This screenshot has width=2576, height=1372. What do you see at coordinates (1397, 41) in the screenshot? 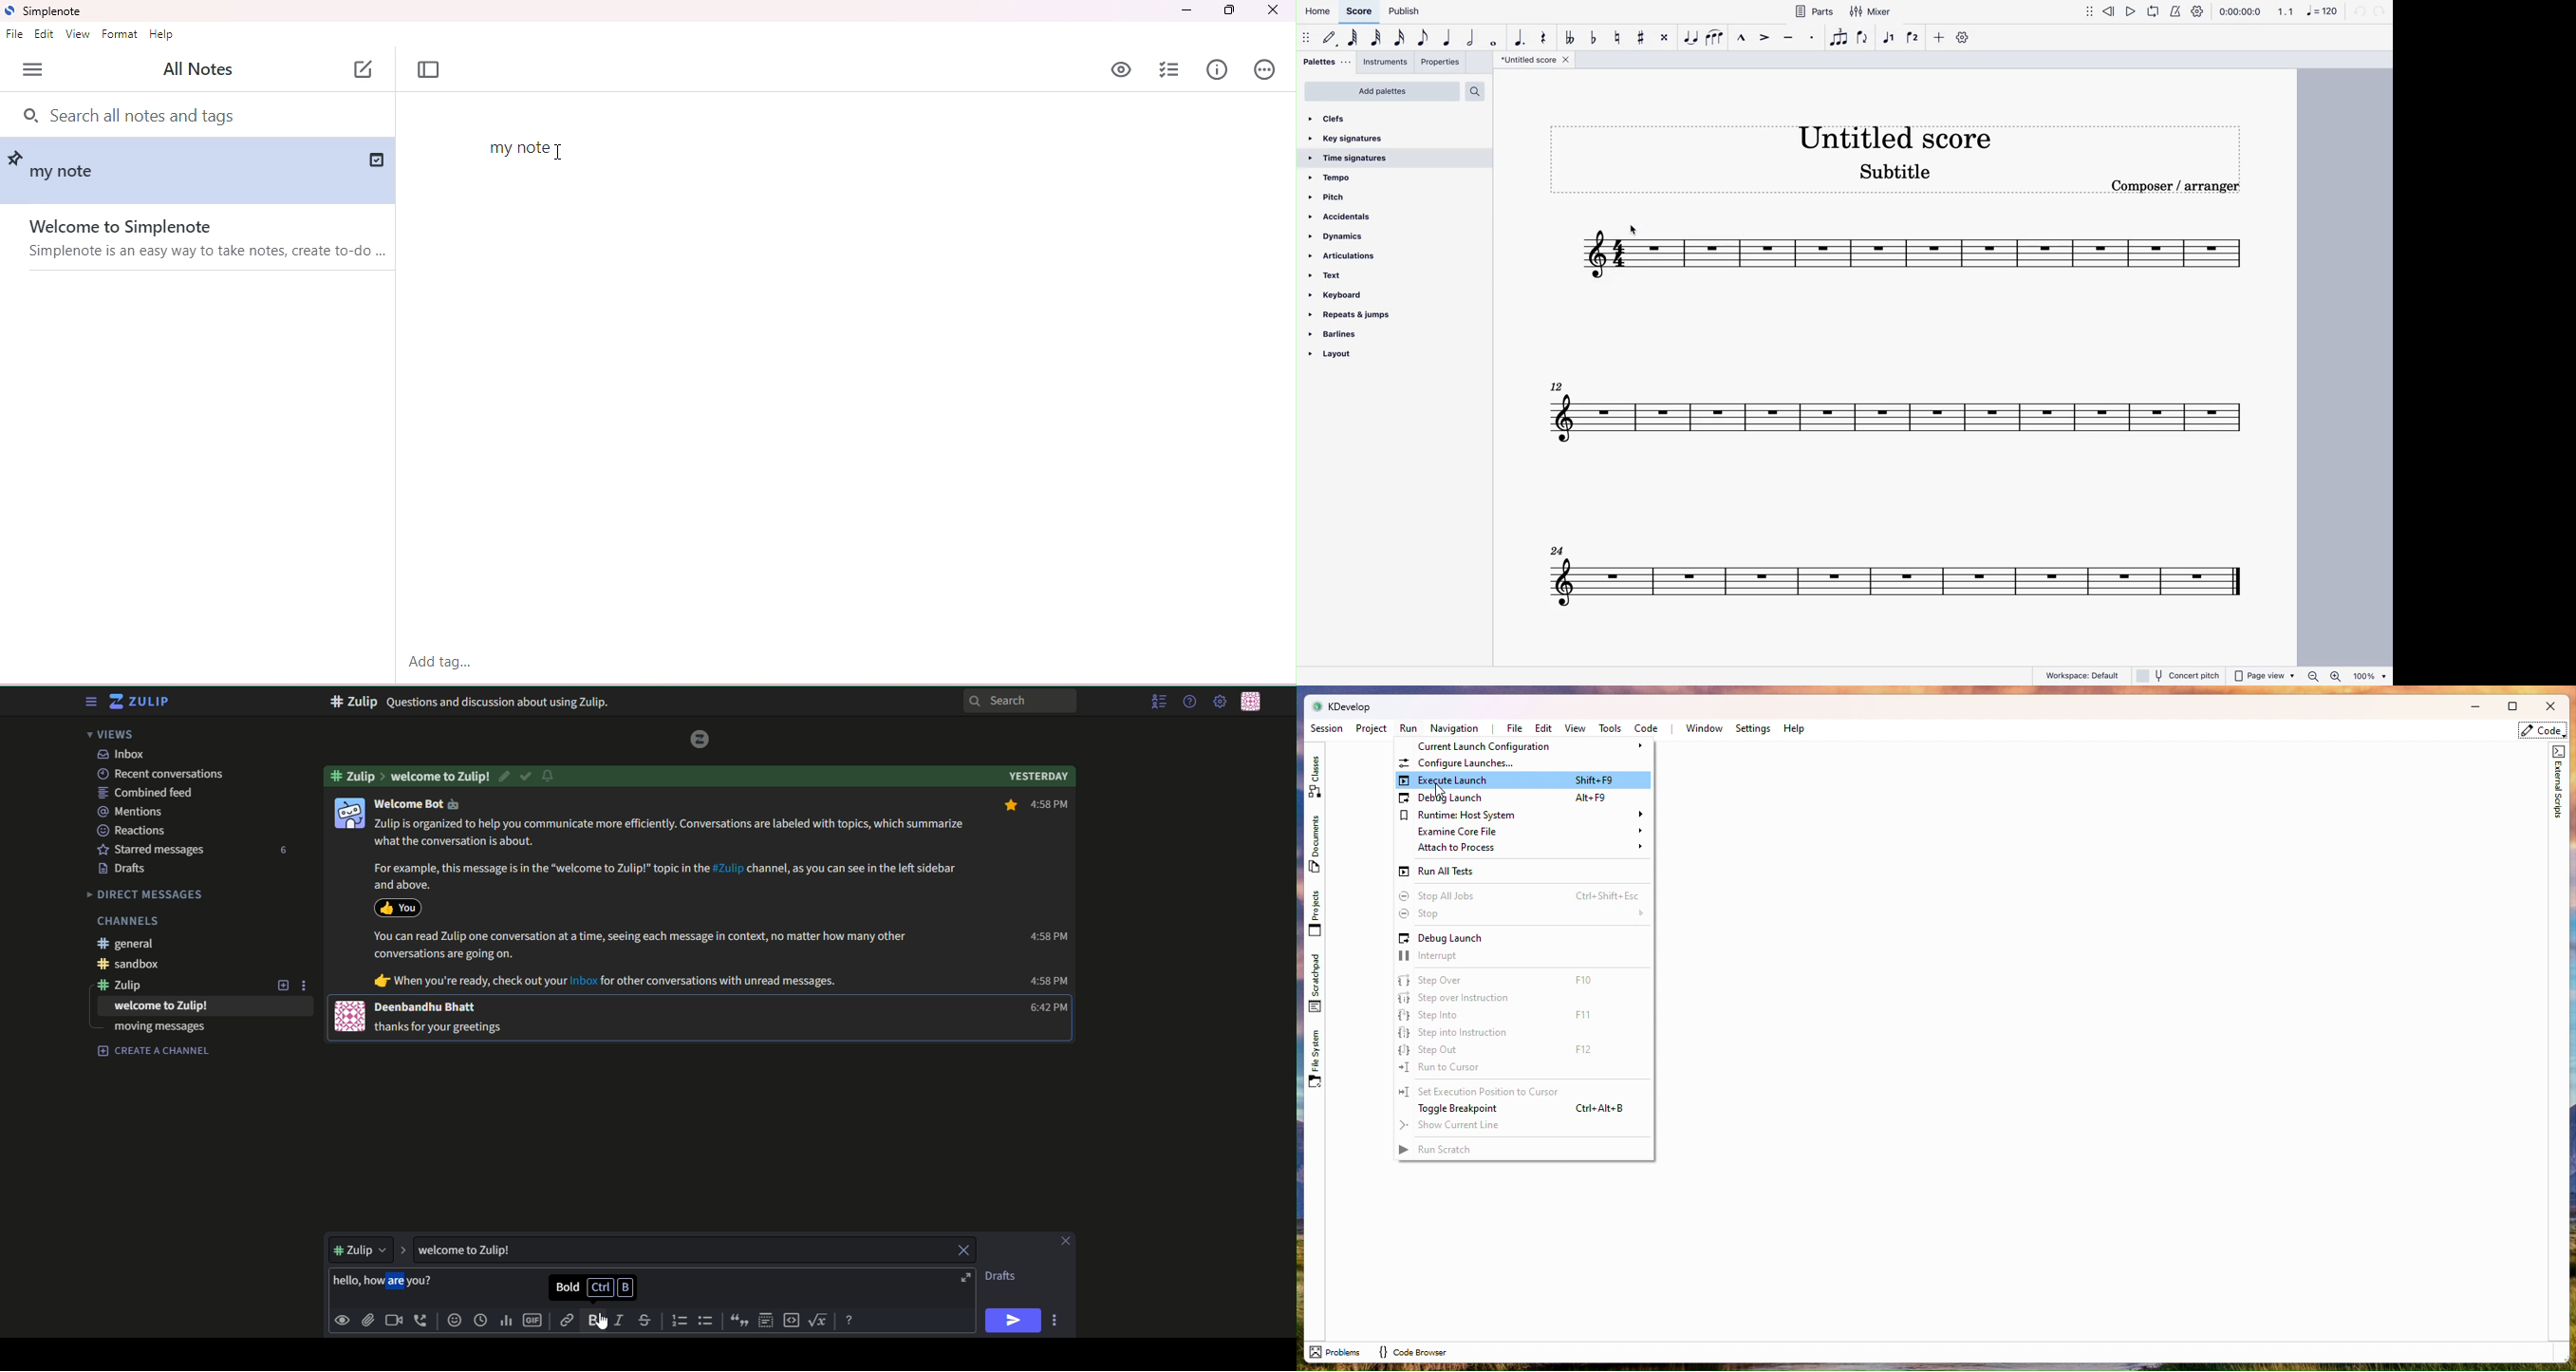
I see `16th note` at bounding box center [1397, 41].